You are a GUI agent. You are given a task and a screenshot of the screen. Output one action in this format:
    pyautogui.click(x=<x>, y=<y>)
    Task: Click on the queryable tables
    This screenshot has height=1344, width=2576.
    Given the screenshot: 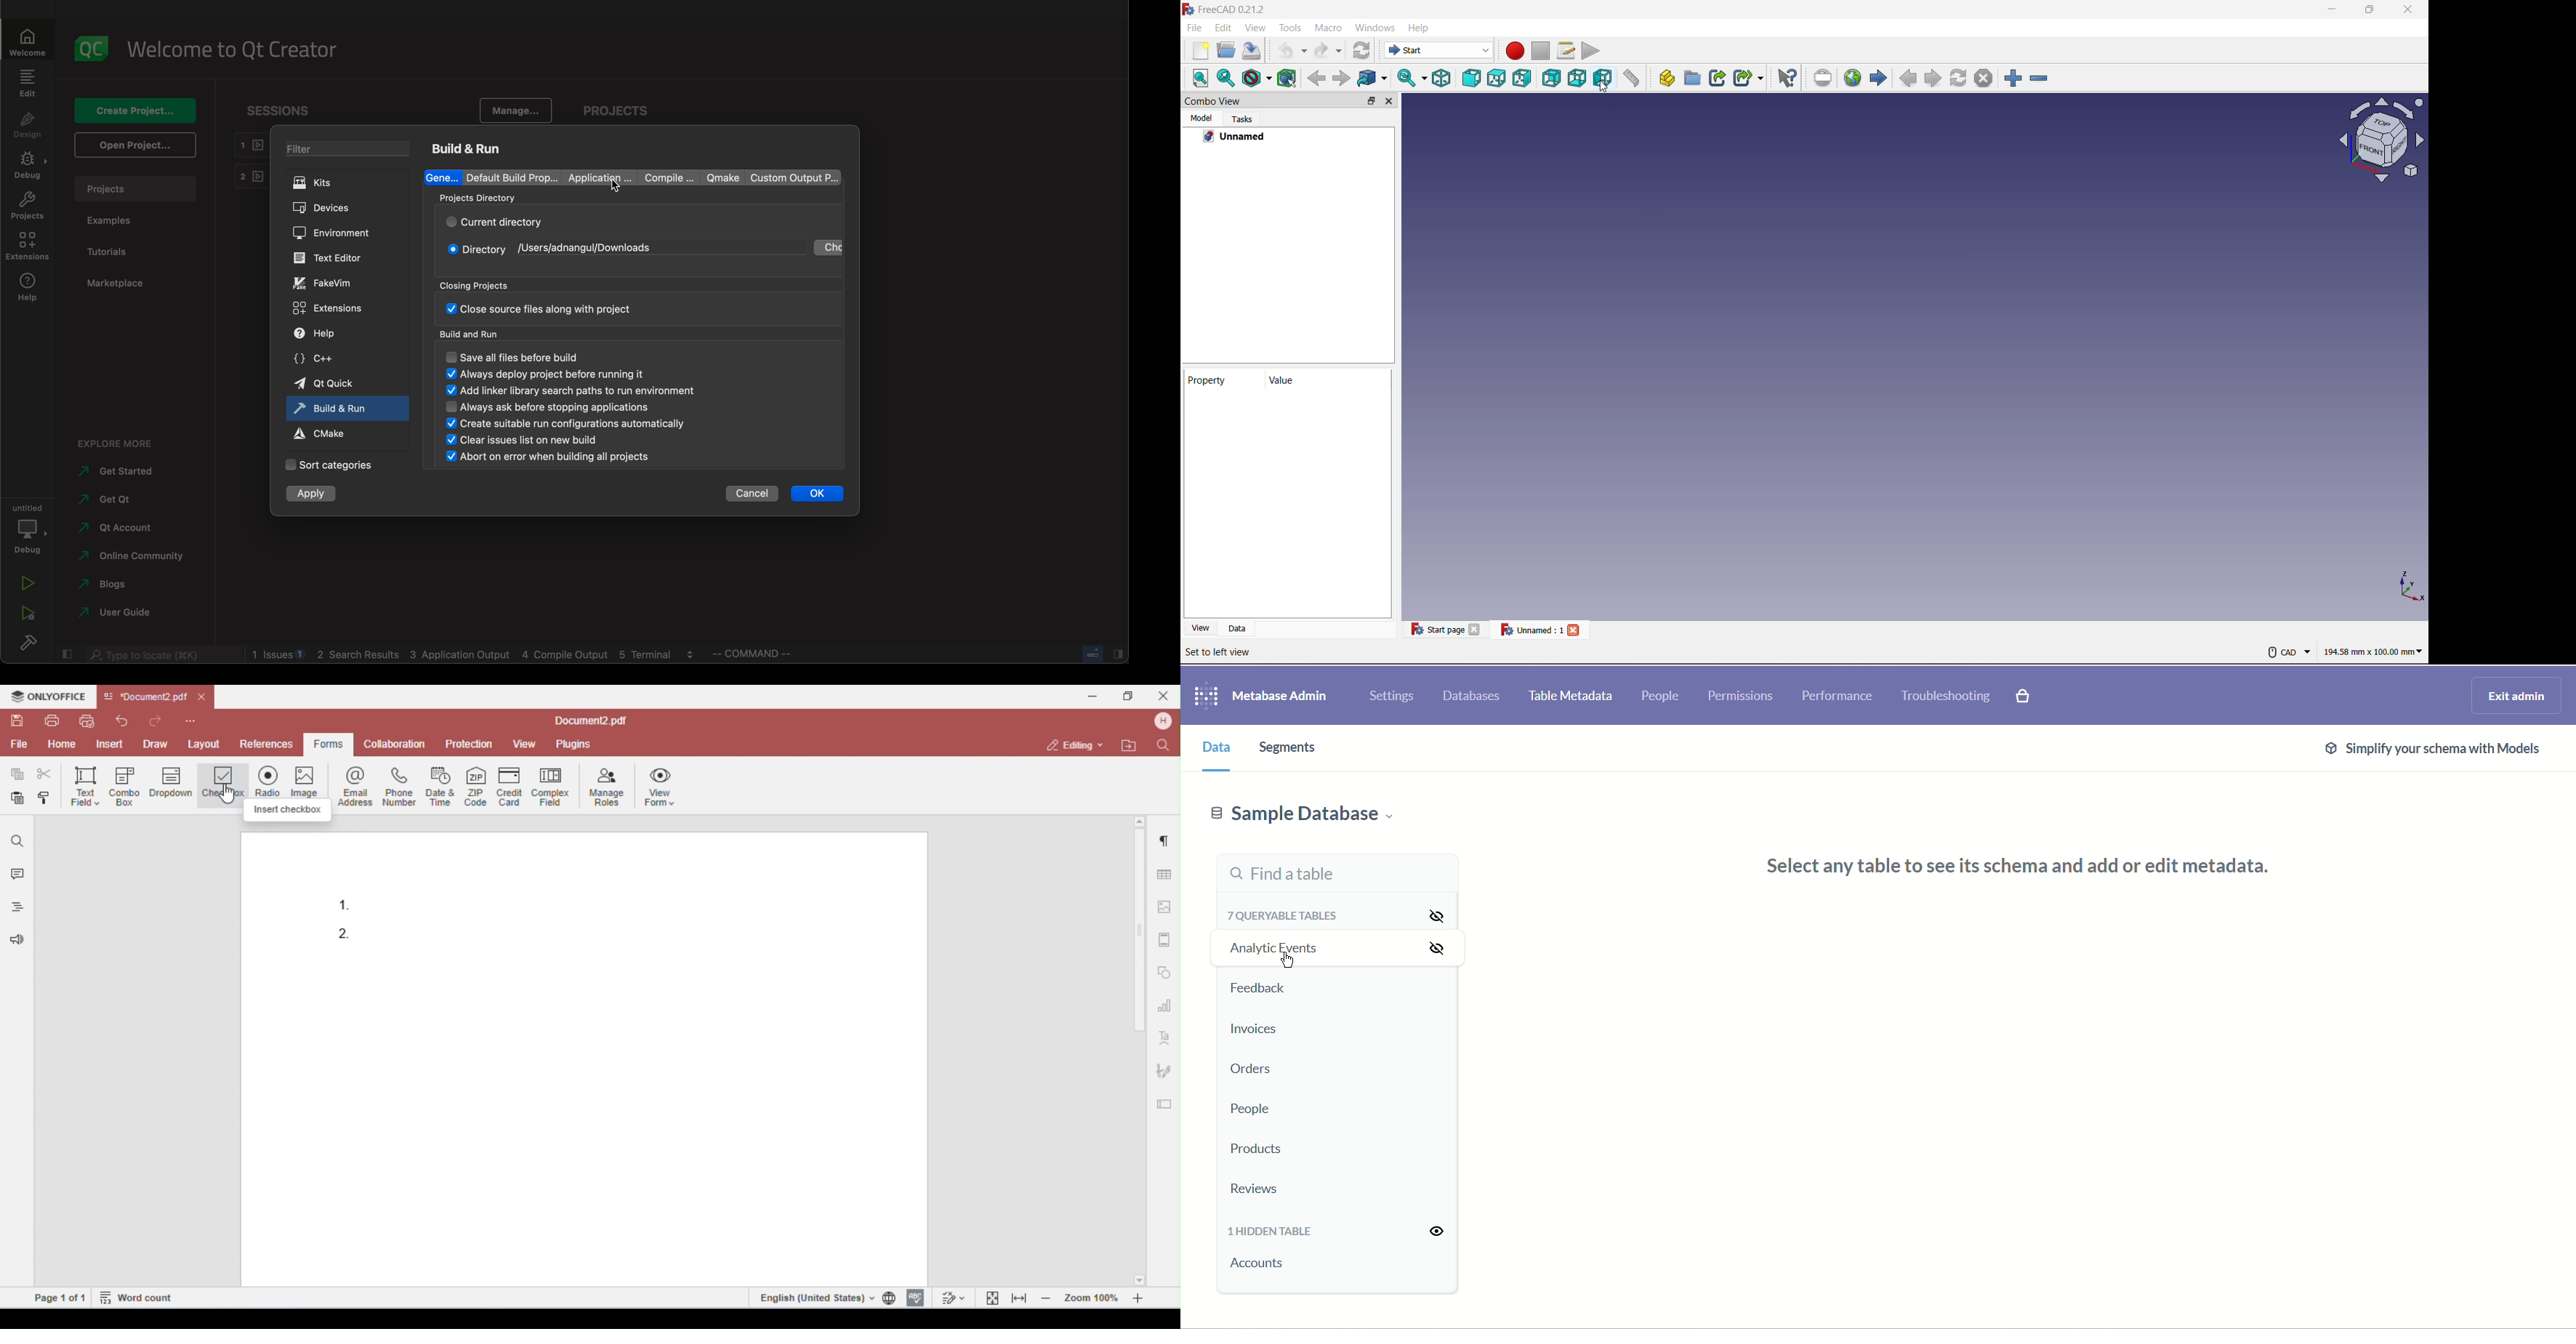 What is the action you would take?
    pyautogui.click(x=1287, y=913)
    